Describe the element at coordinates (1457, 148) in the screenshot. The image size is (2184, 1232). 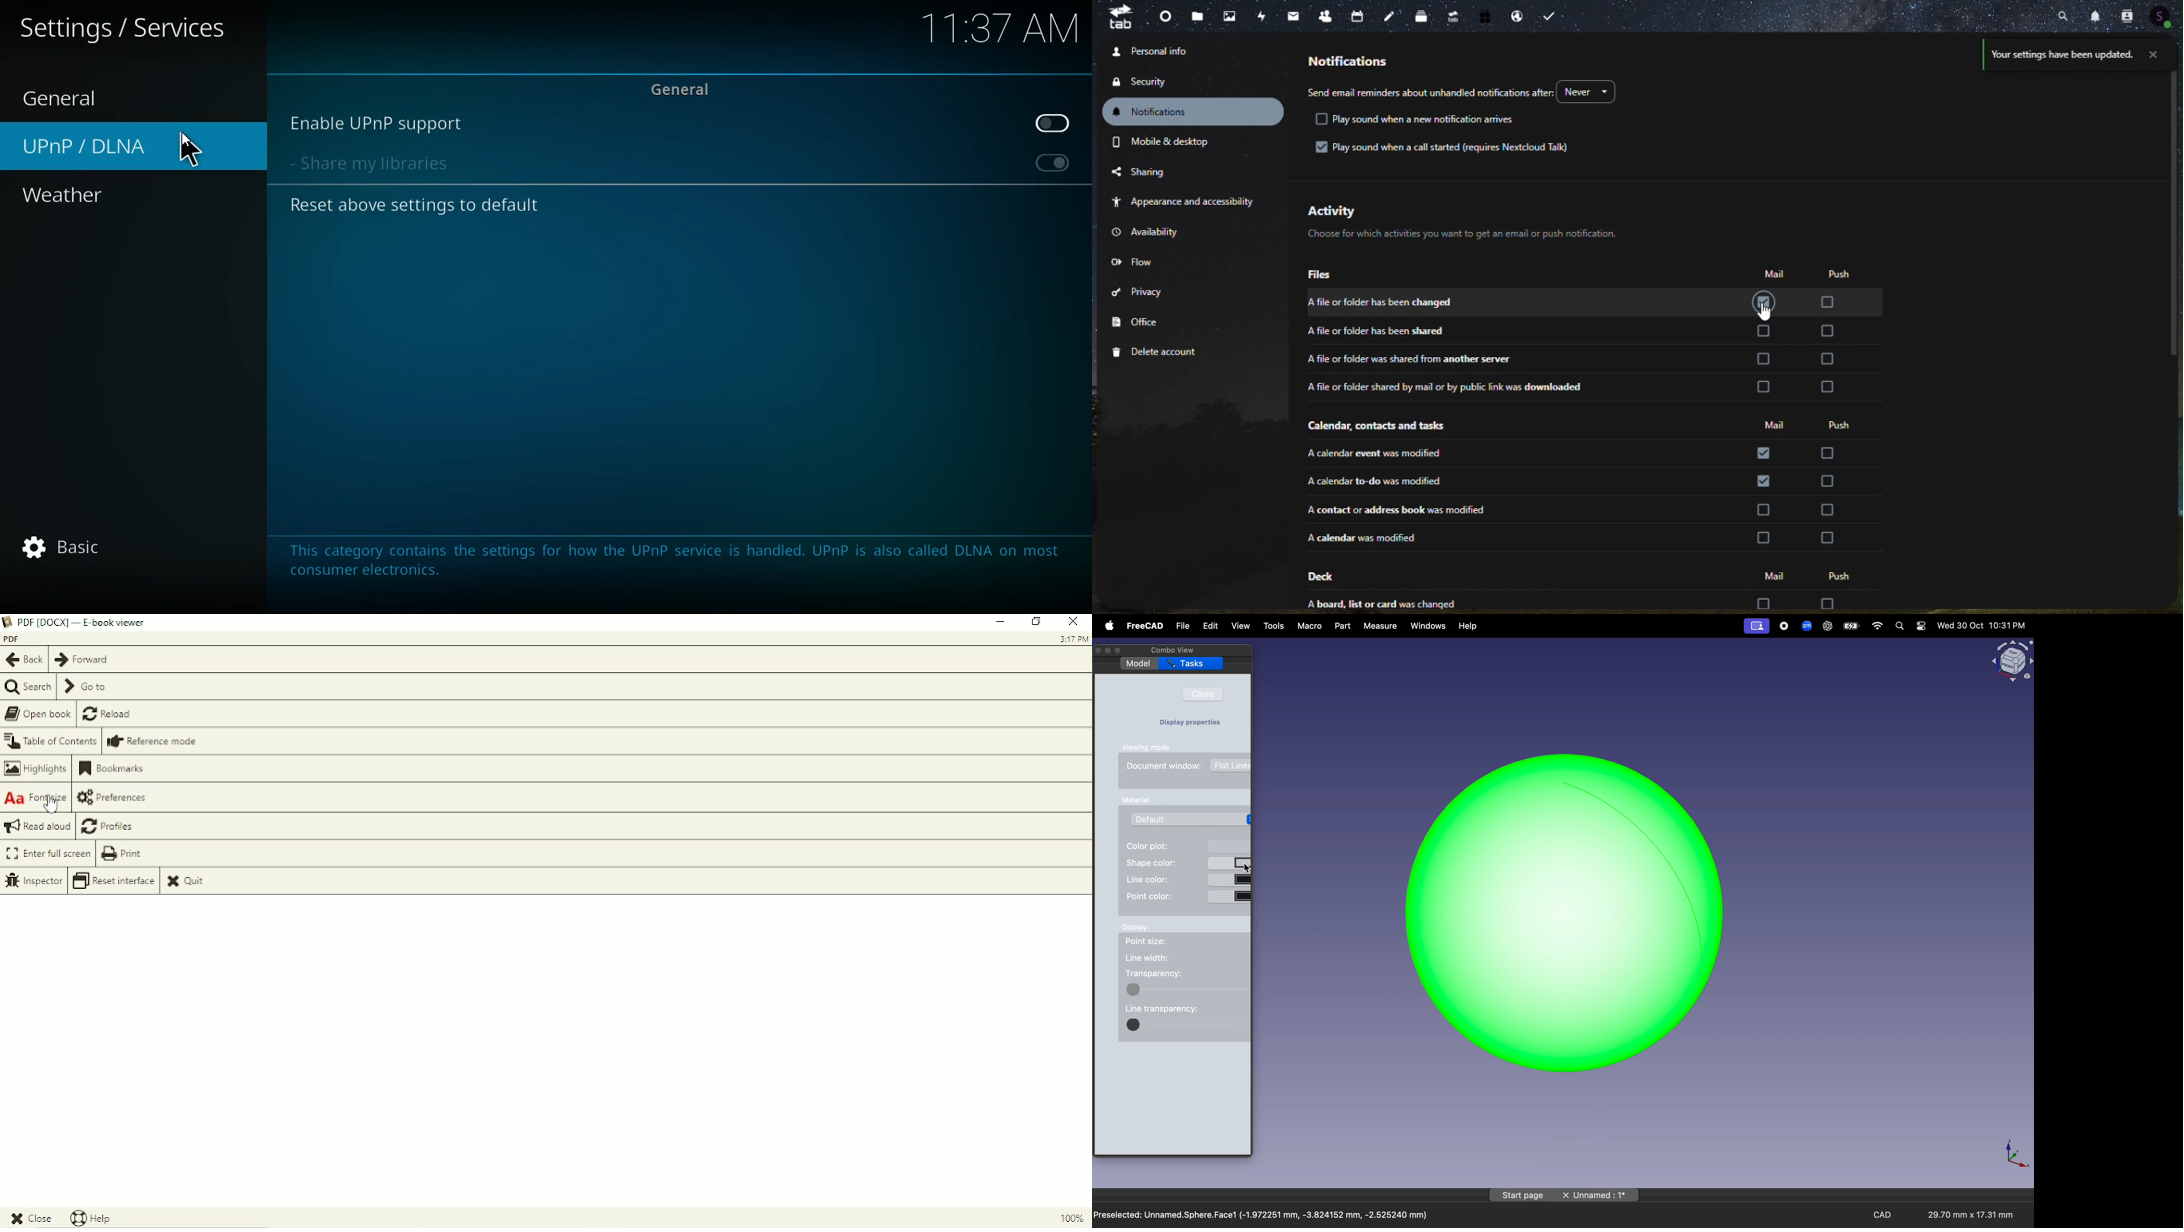
I see `Play sound when a call started (requireds Nextcloud Talk)` at that location.